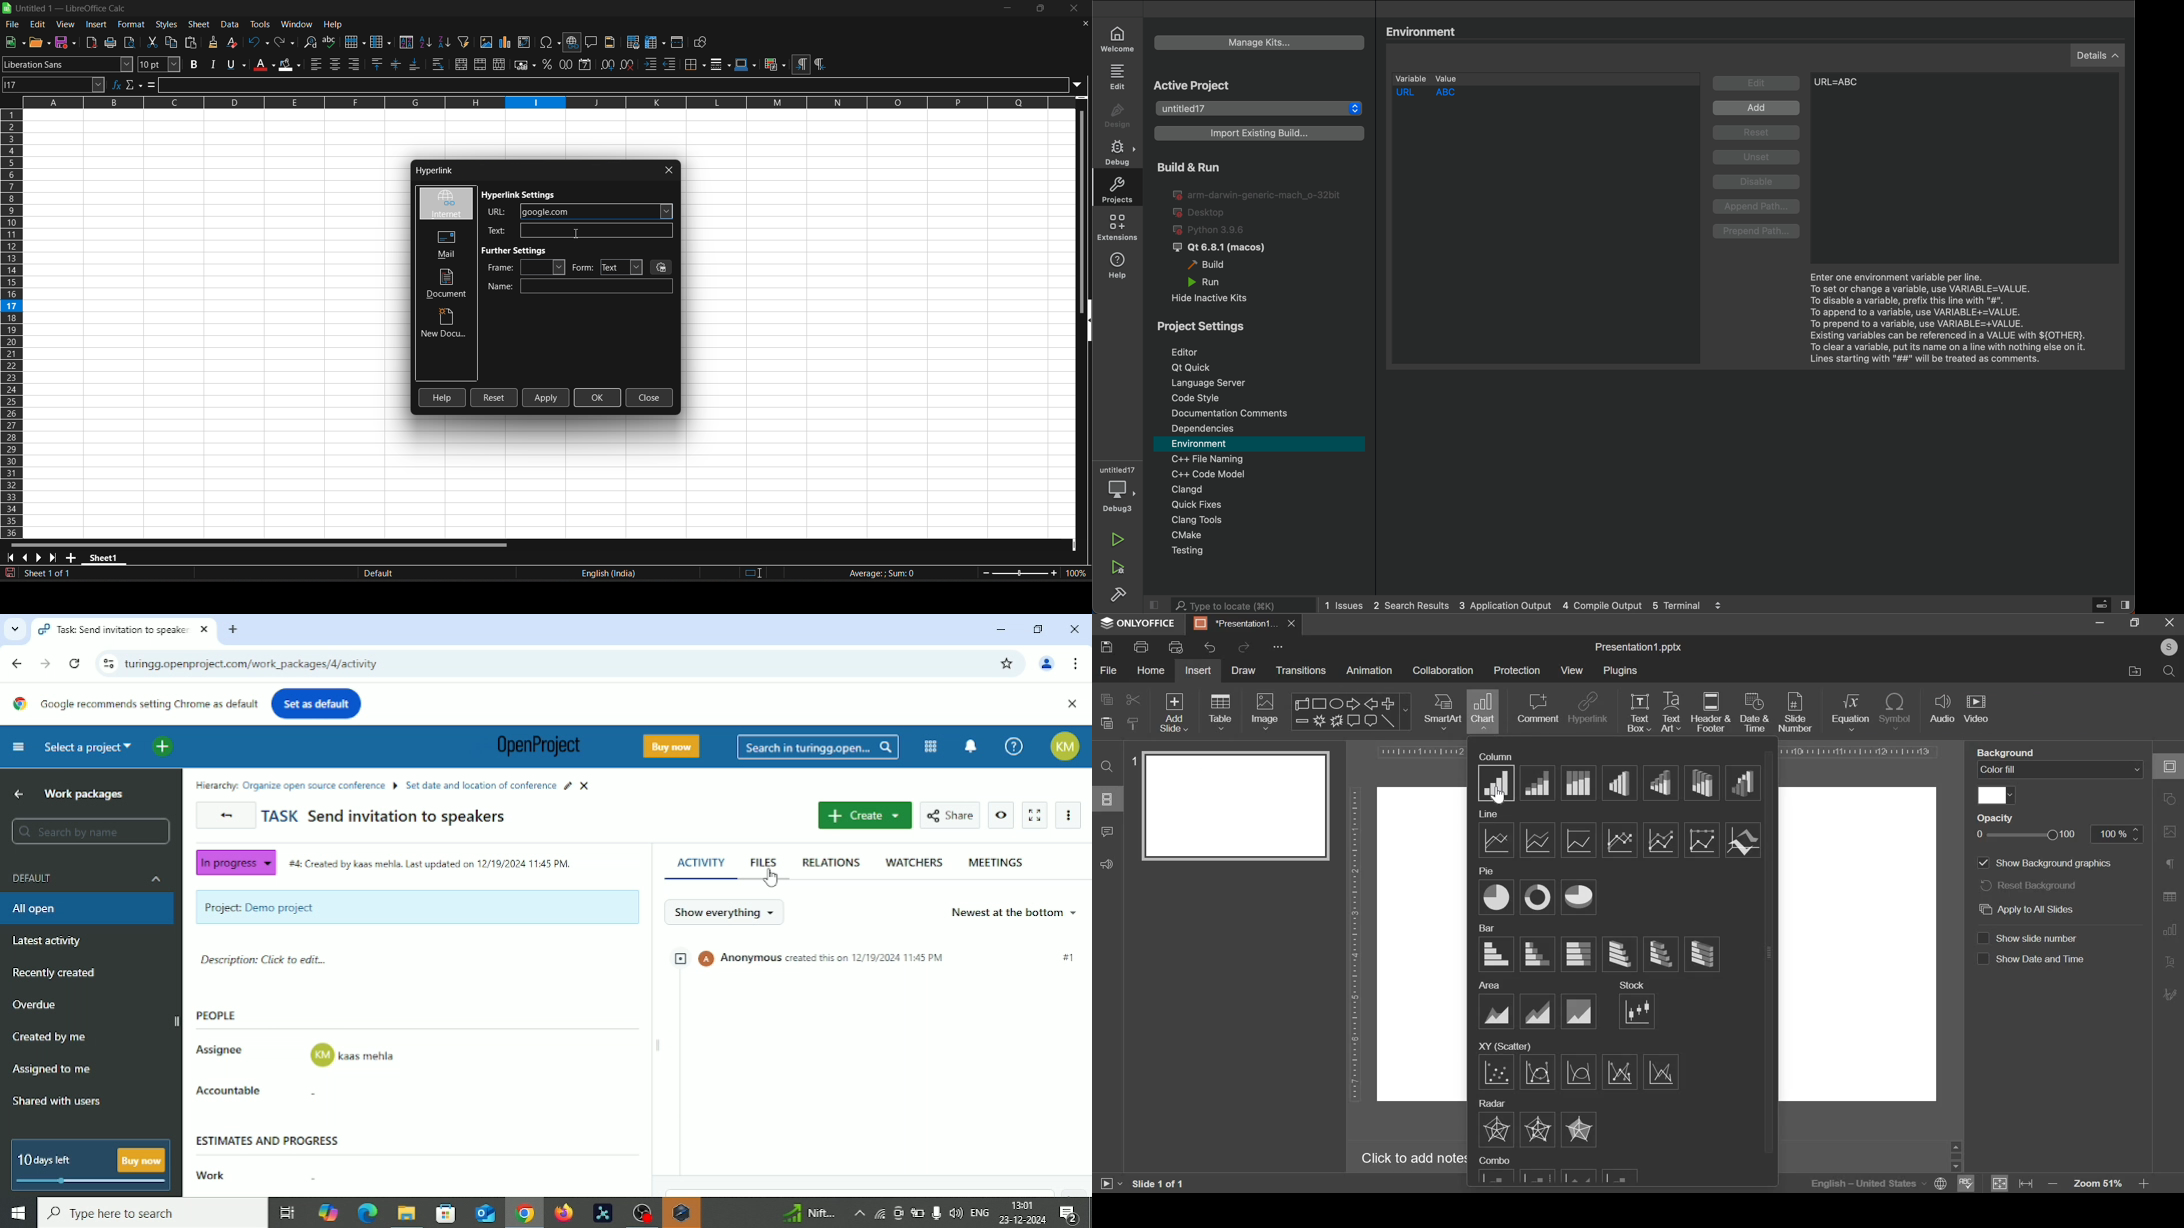 The height and width of the screenshot is (1232, 2184). What do you see at coordinates (950, 814) in the screenshot?
I see `Share` at bounding box center [950, 814].